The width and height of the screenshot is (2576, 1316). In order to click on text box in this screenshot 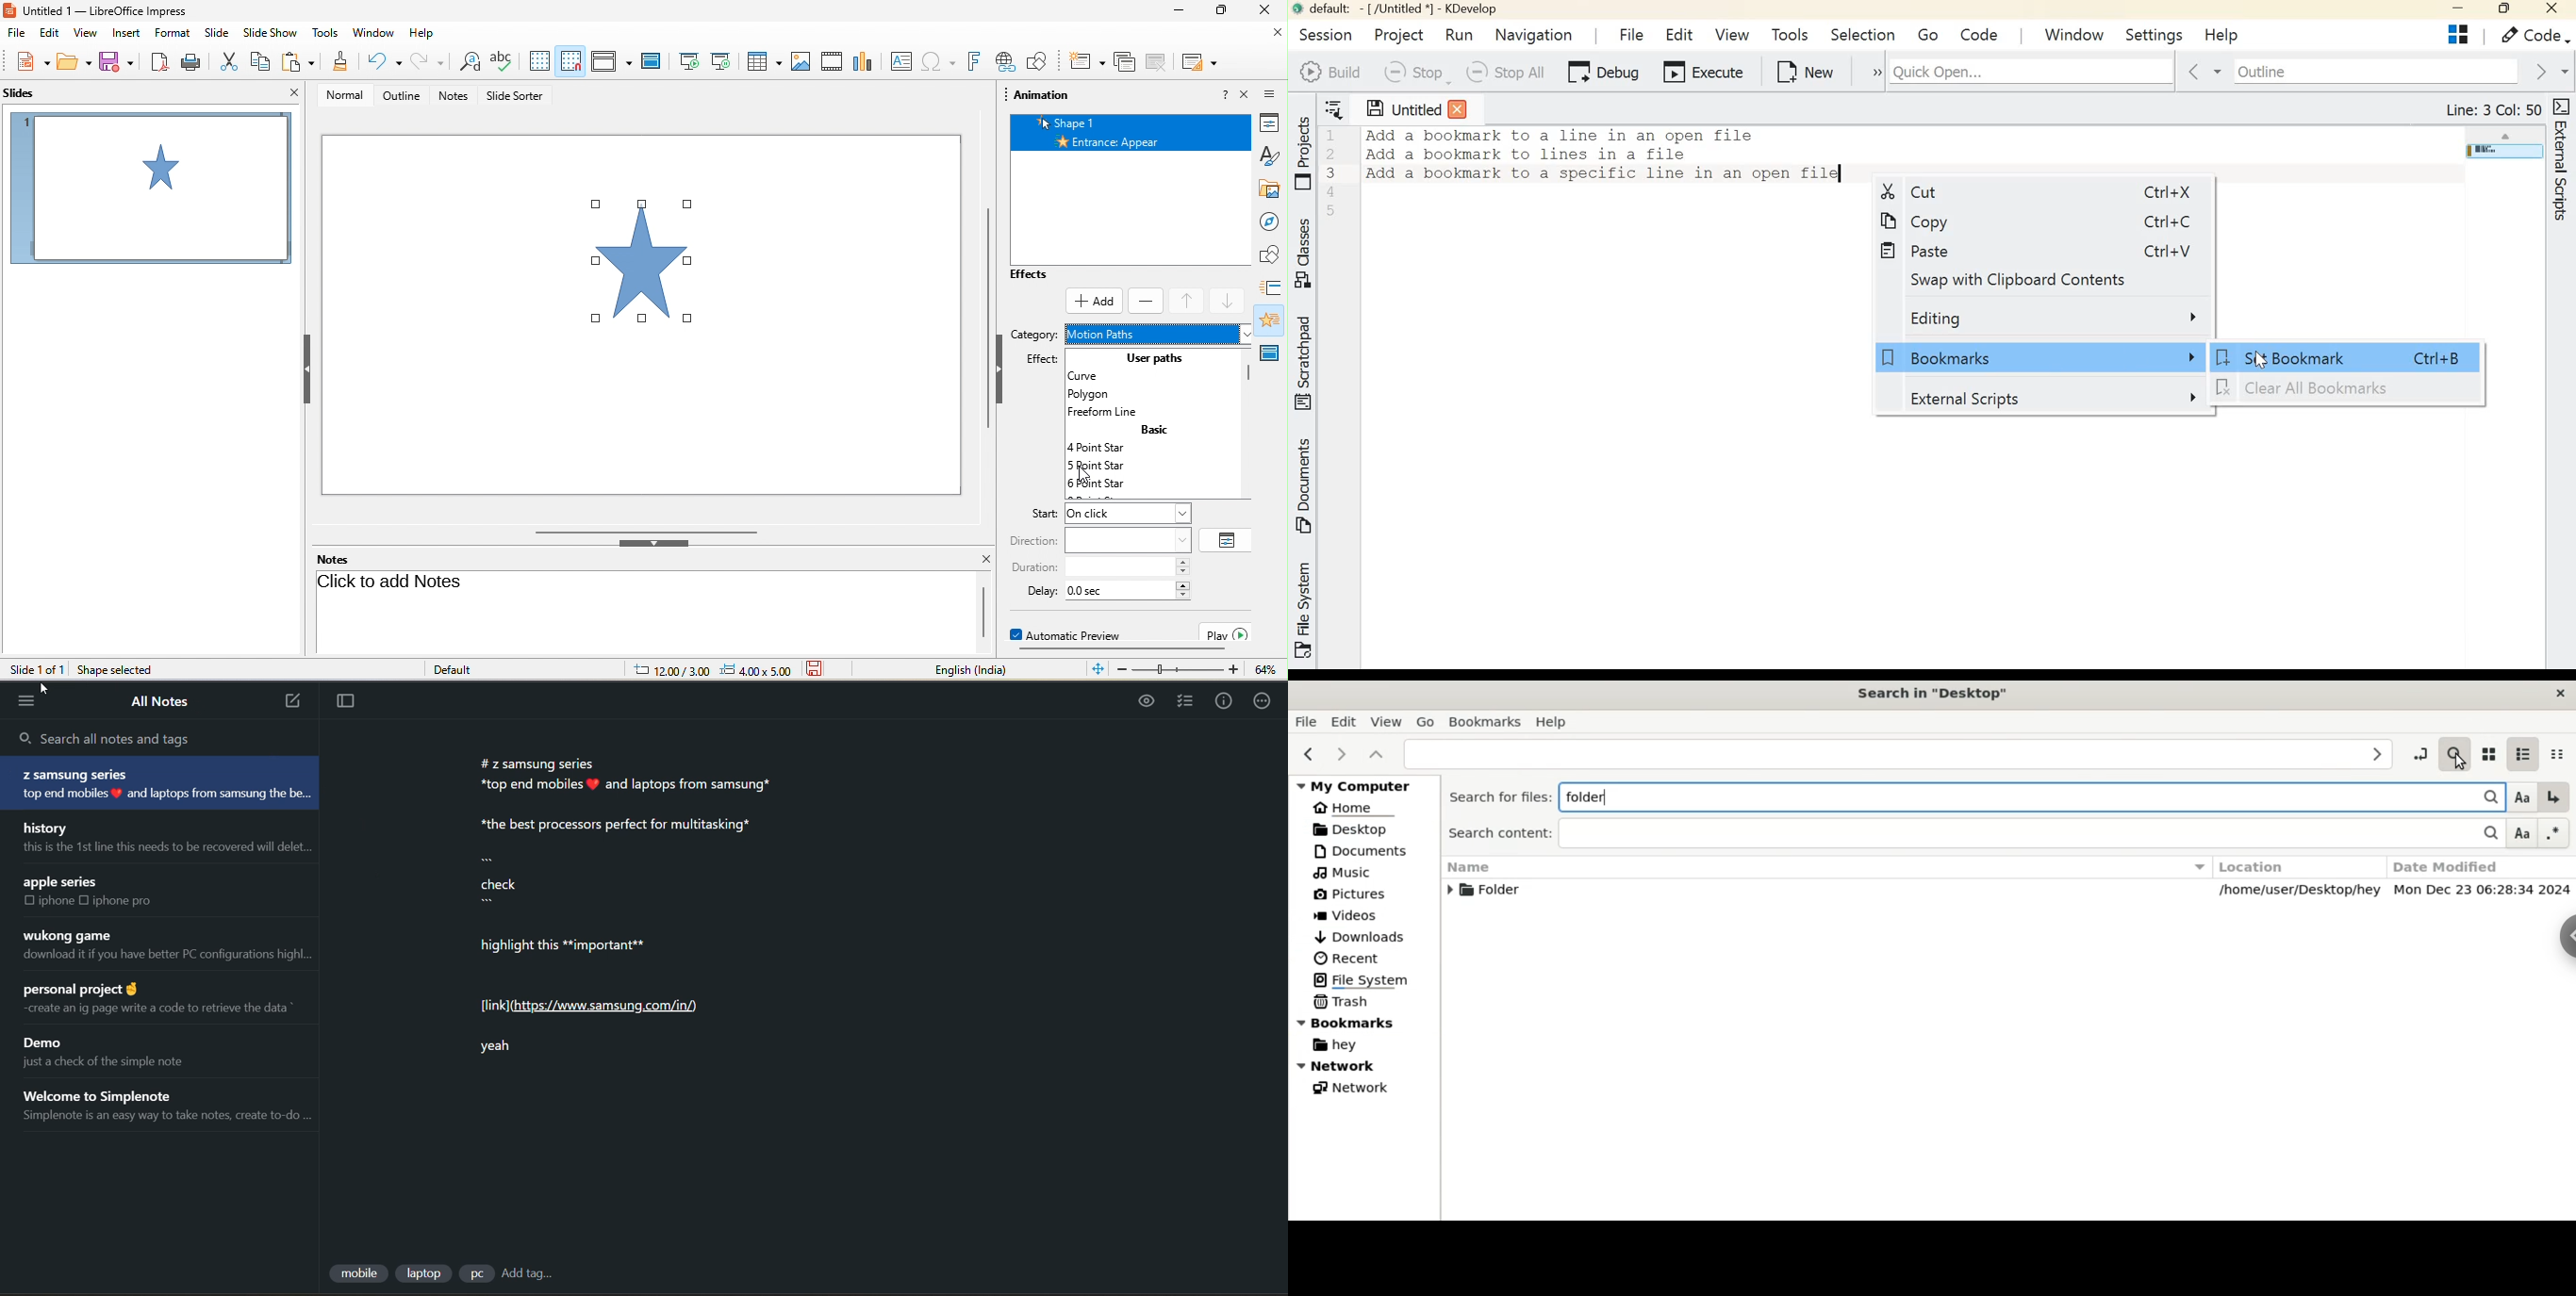, I will do `click(902, 60)`.